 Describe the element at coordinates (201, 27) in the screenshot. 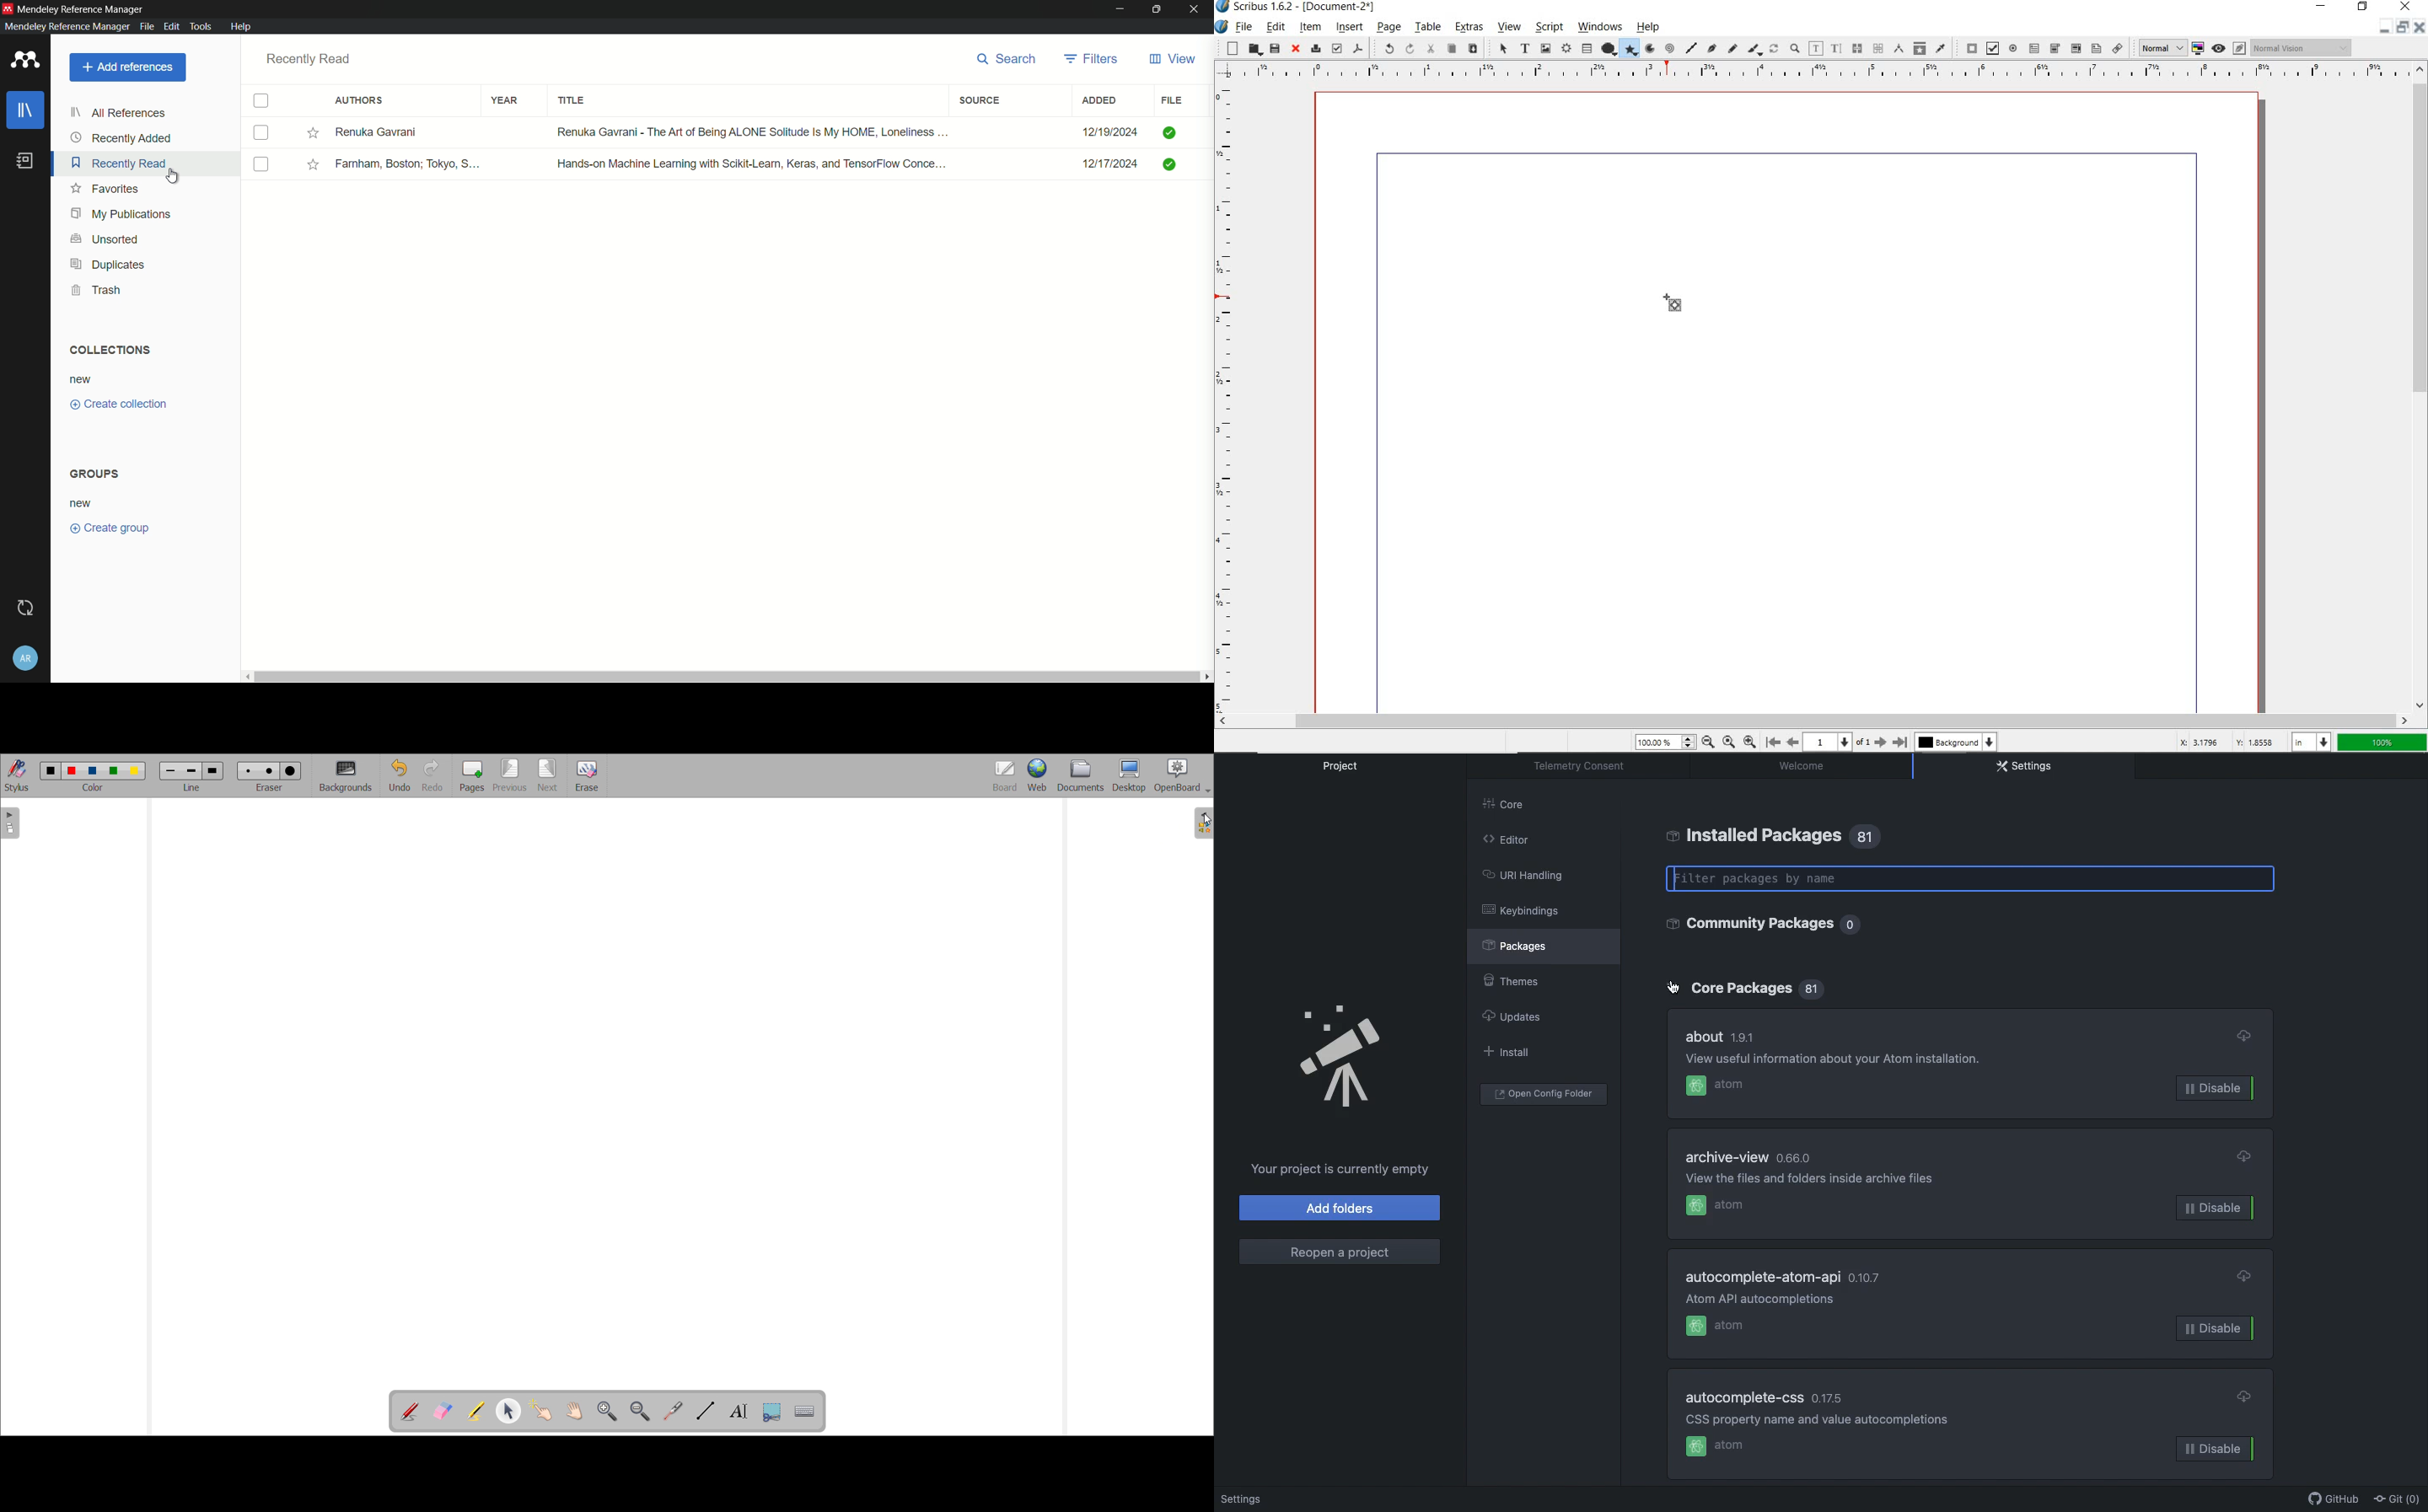

I see `tools menu` at that location.